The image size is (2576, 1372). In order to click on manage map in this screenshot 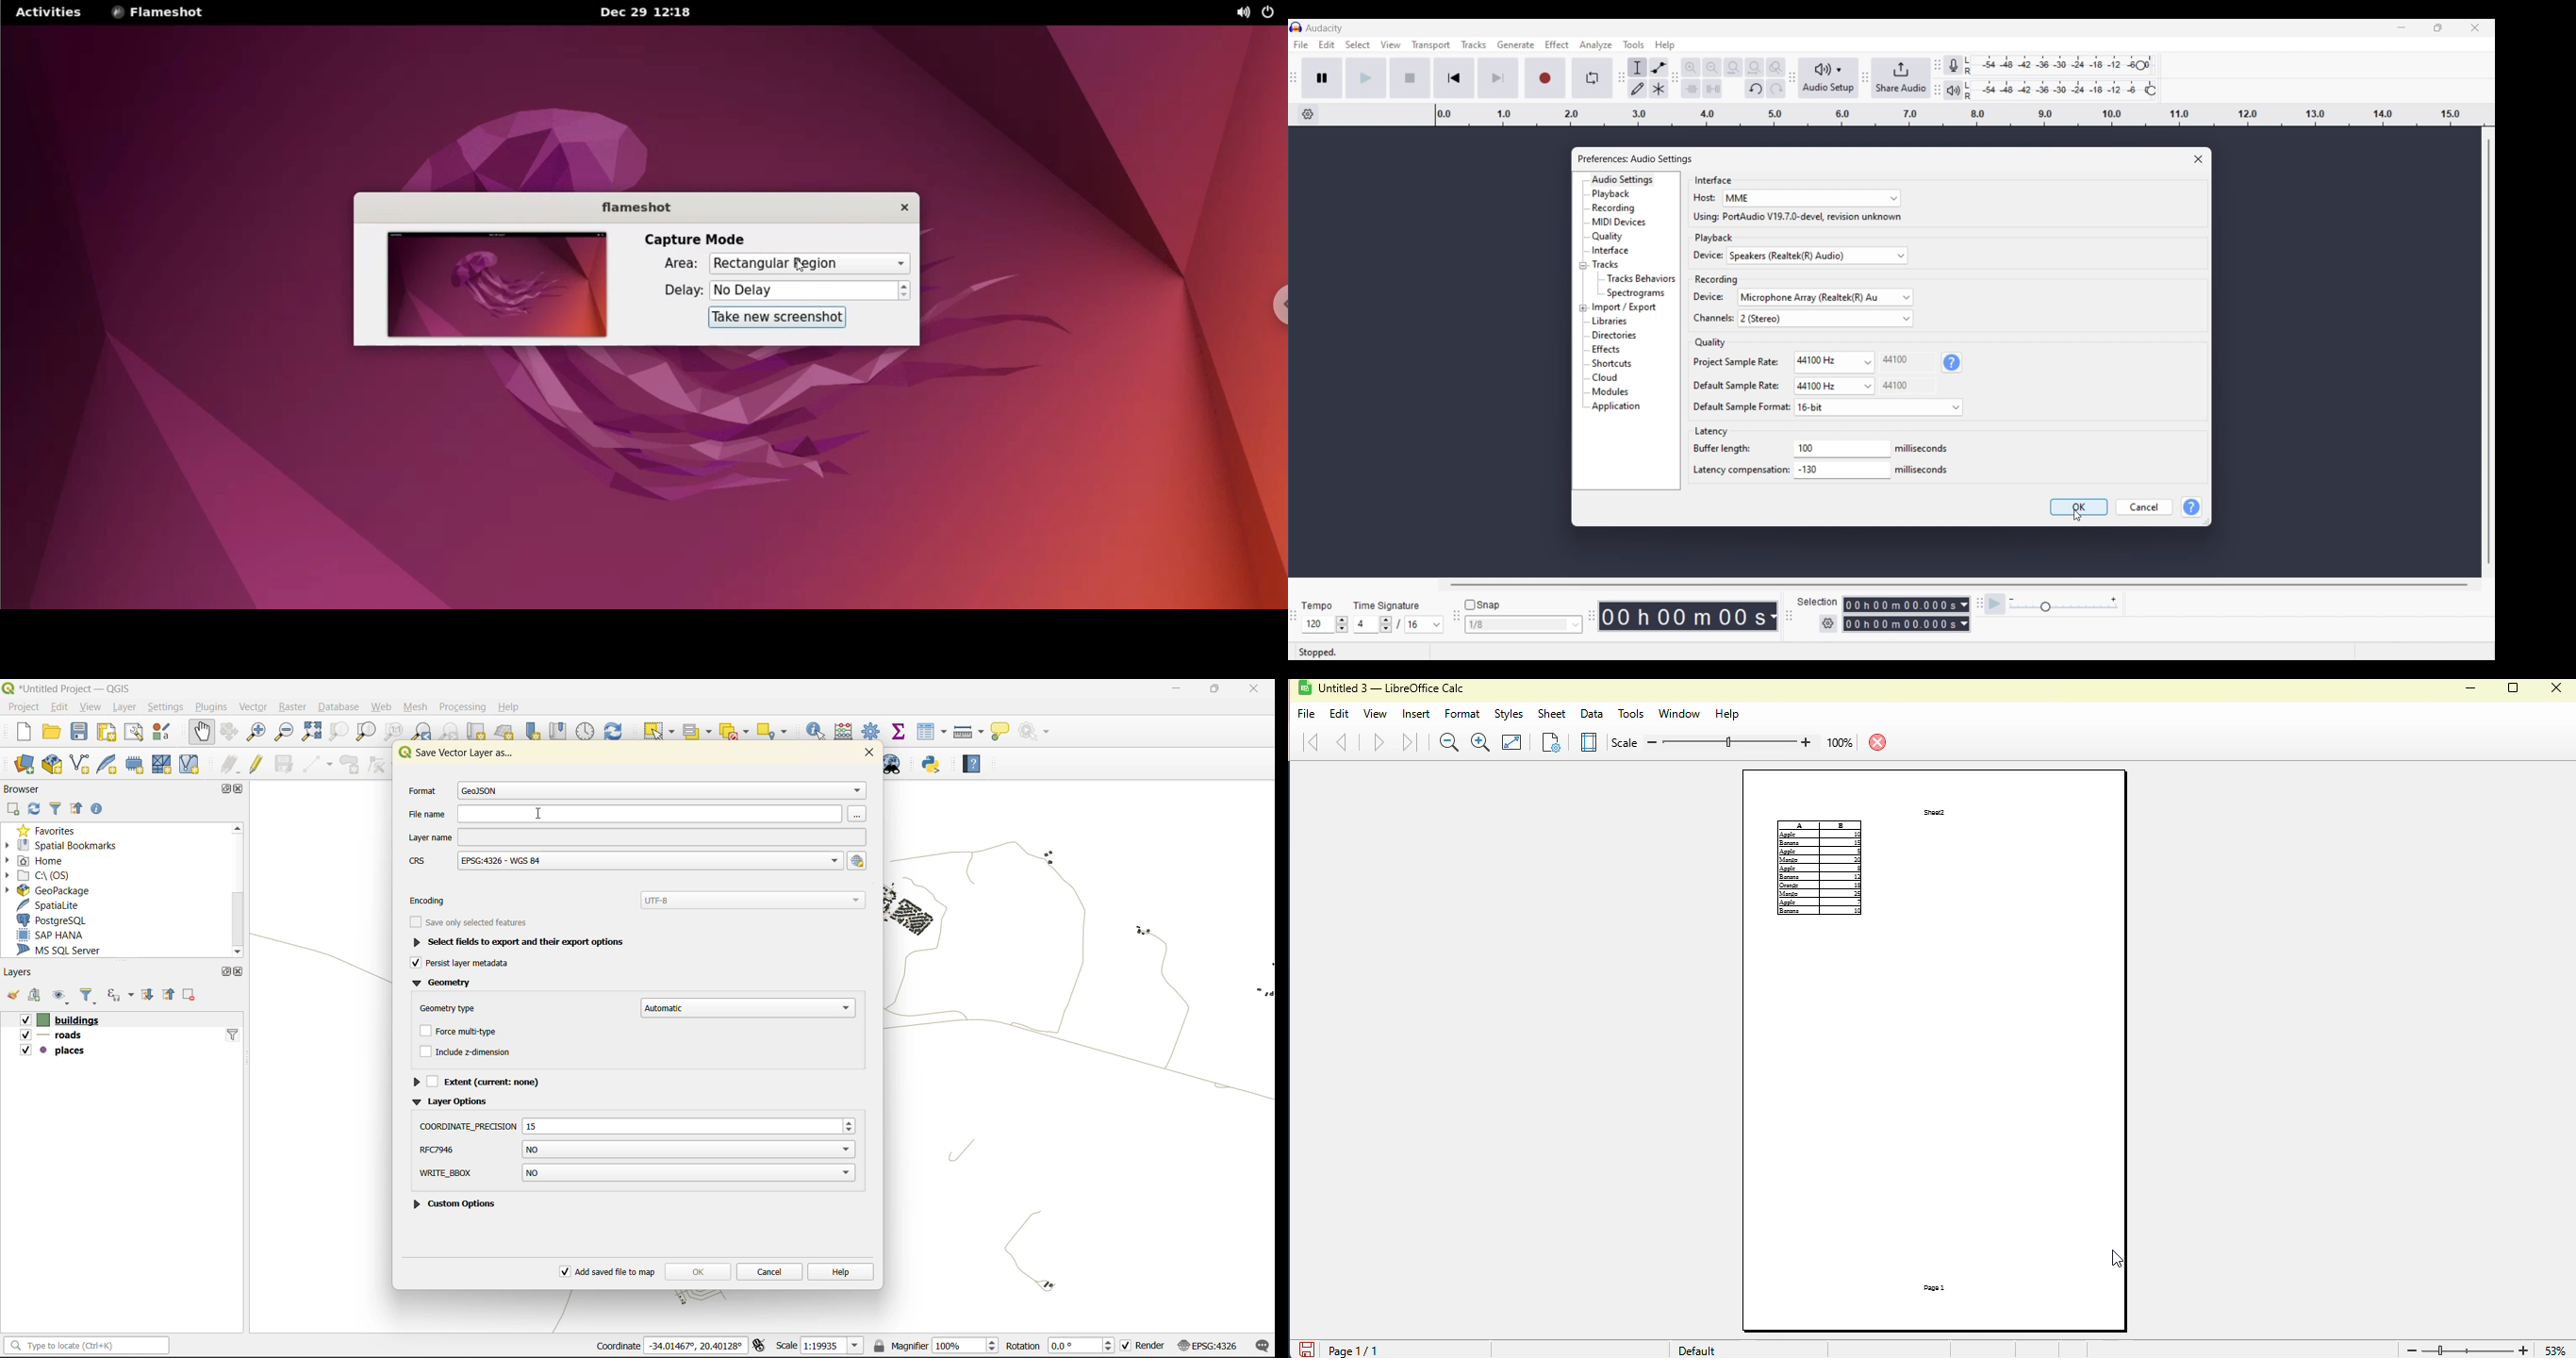, I will do `click(58, 997)`.